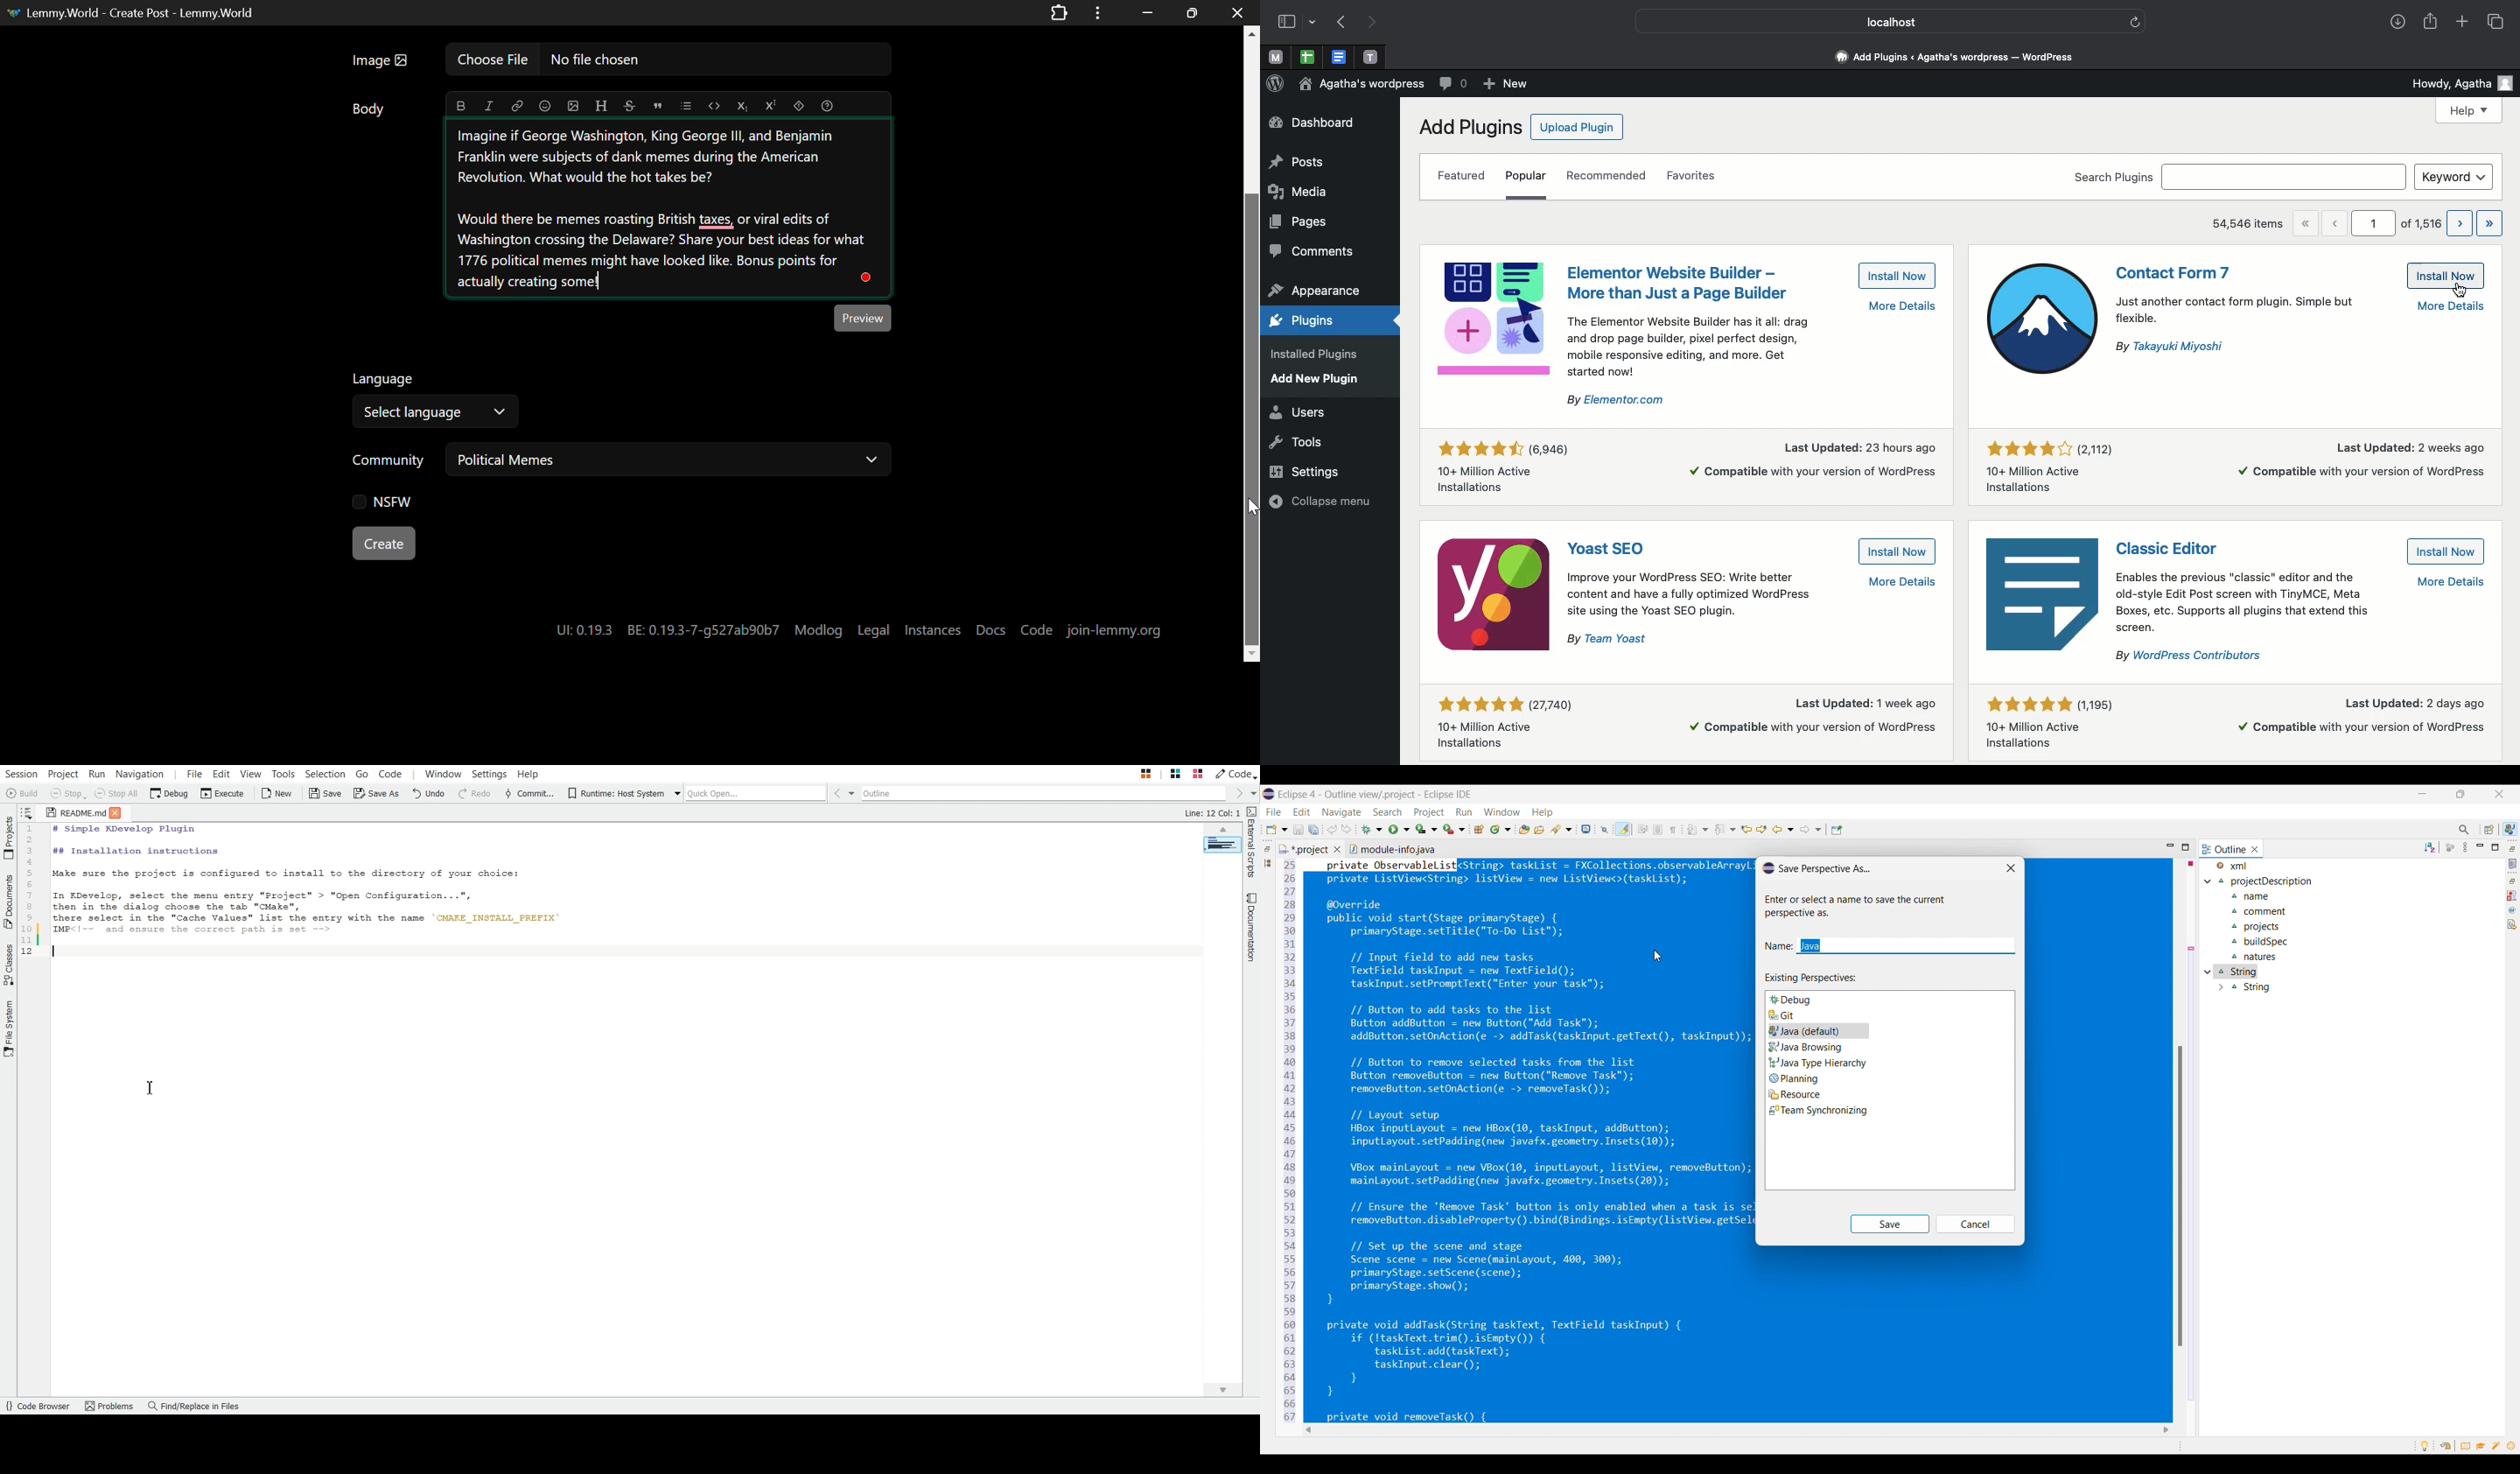 The image size is (2520, 1484). Describe the element at coordinates (2257, 619) in the screenshot. I see `Informational text` at that location.